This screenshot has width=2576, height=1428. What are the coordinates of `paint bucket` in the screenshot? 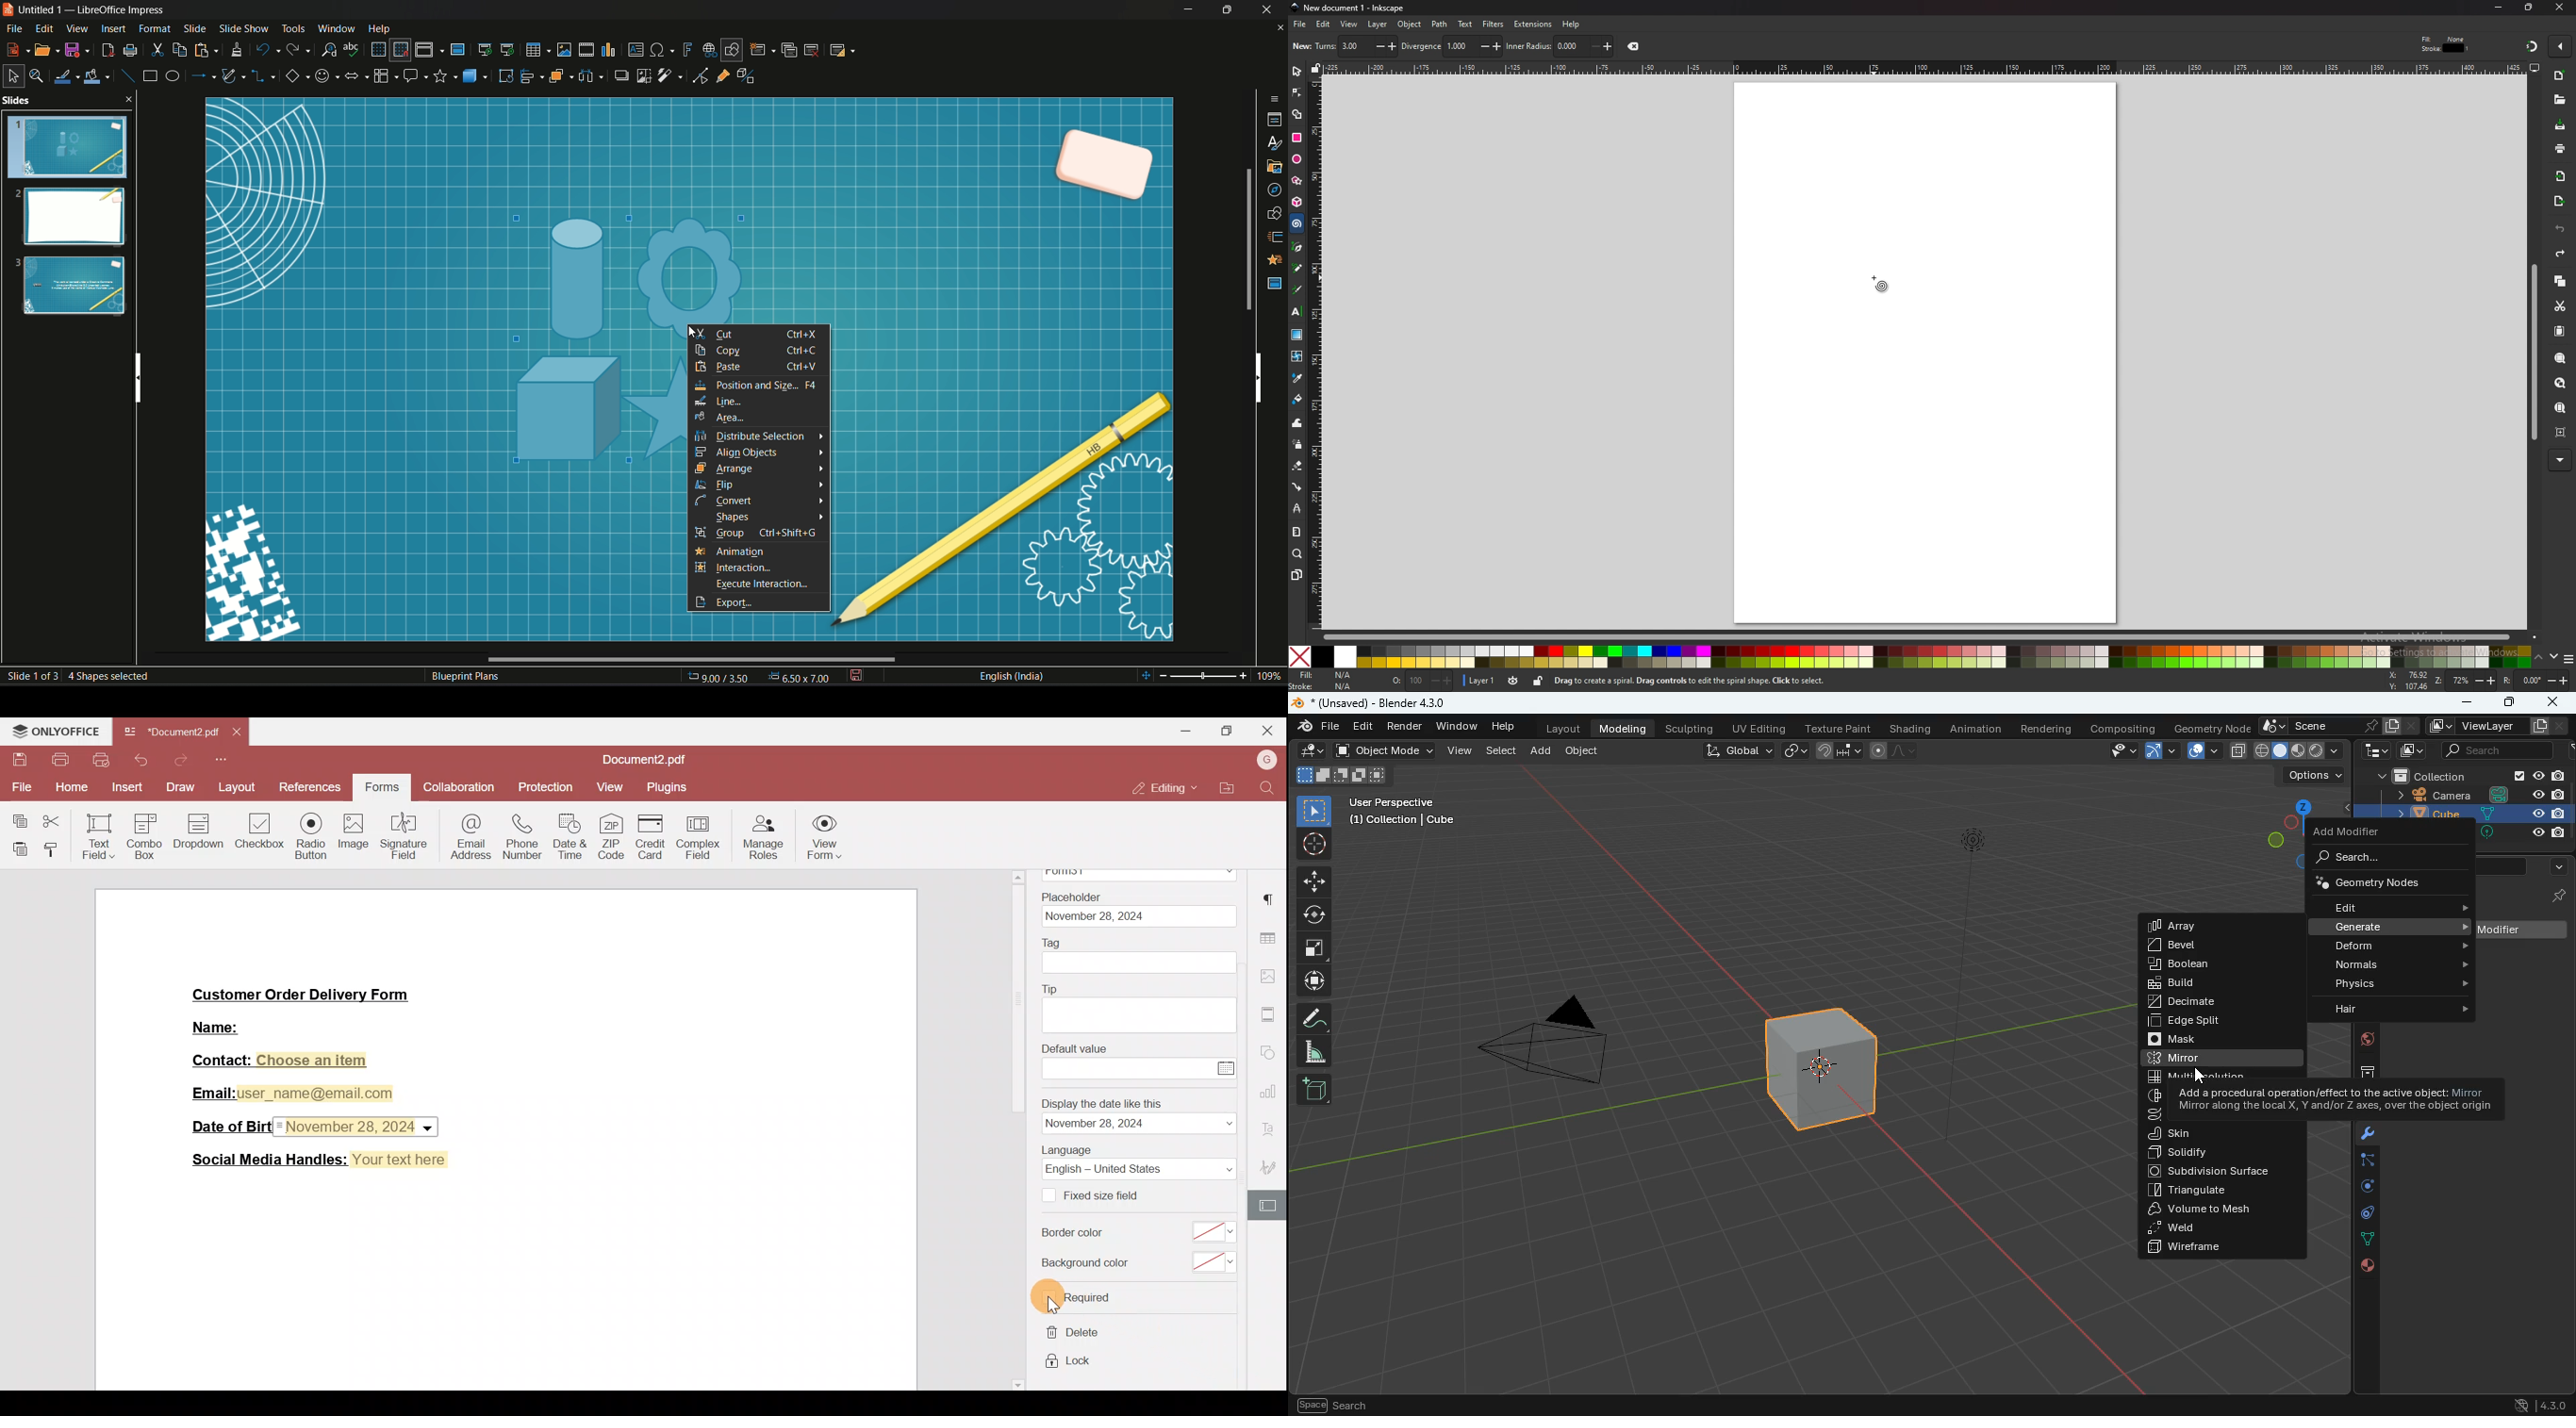 It's located at (1297, 399).